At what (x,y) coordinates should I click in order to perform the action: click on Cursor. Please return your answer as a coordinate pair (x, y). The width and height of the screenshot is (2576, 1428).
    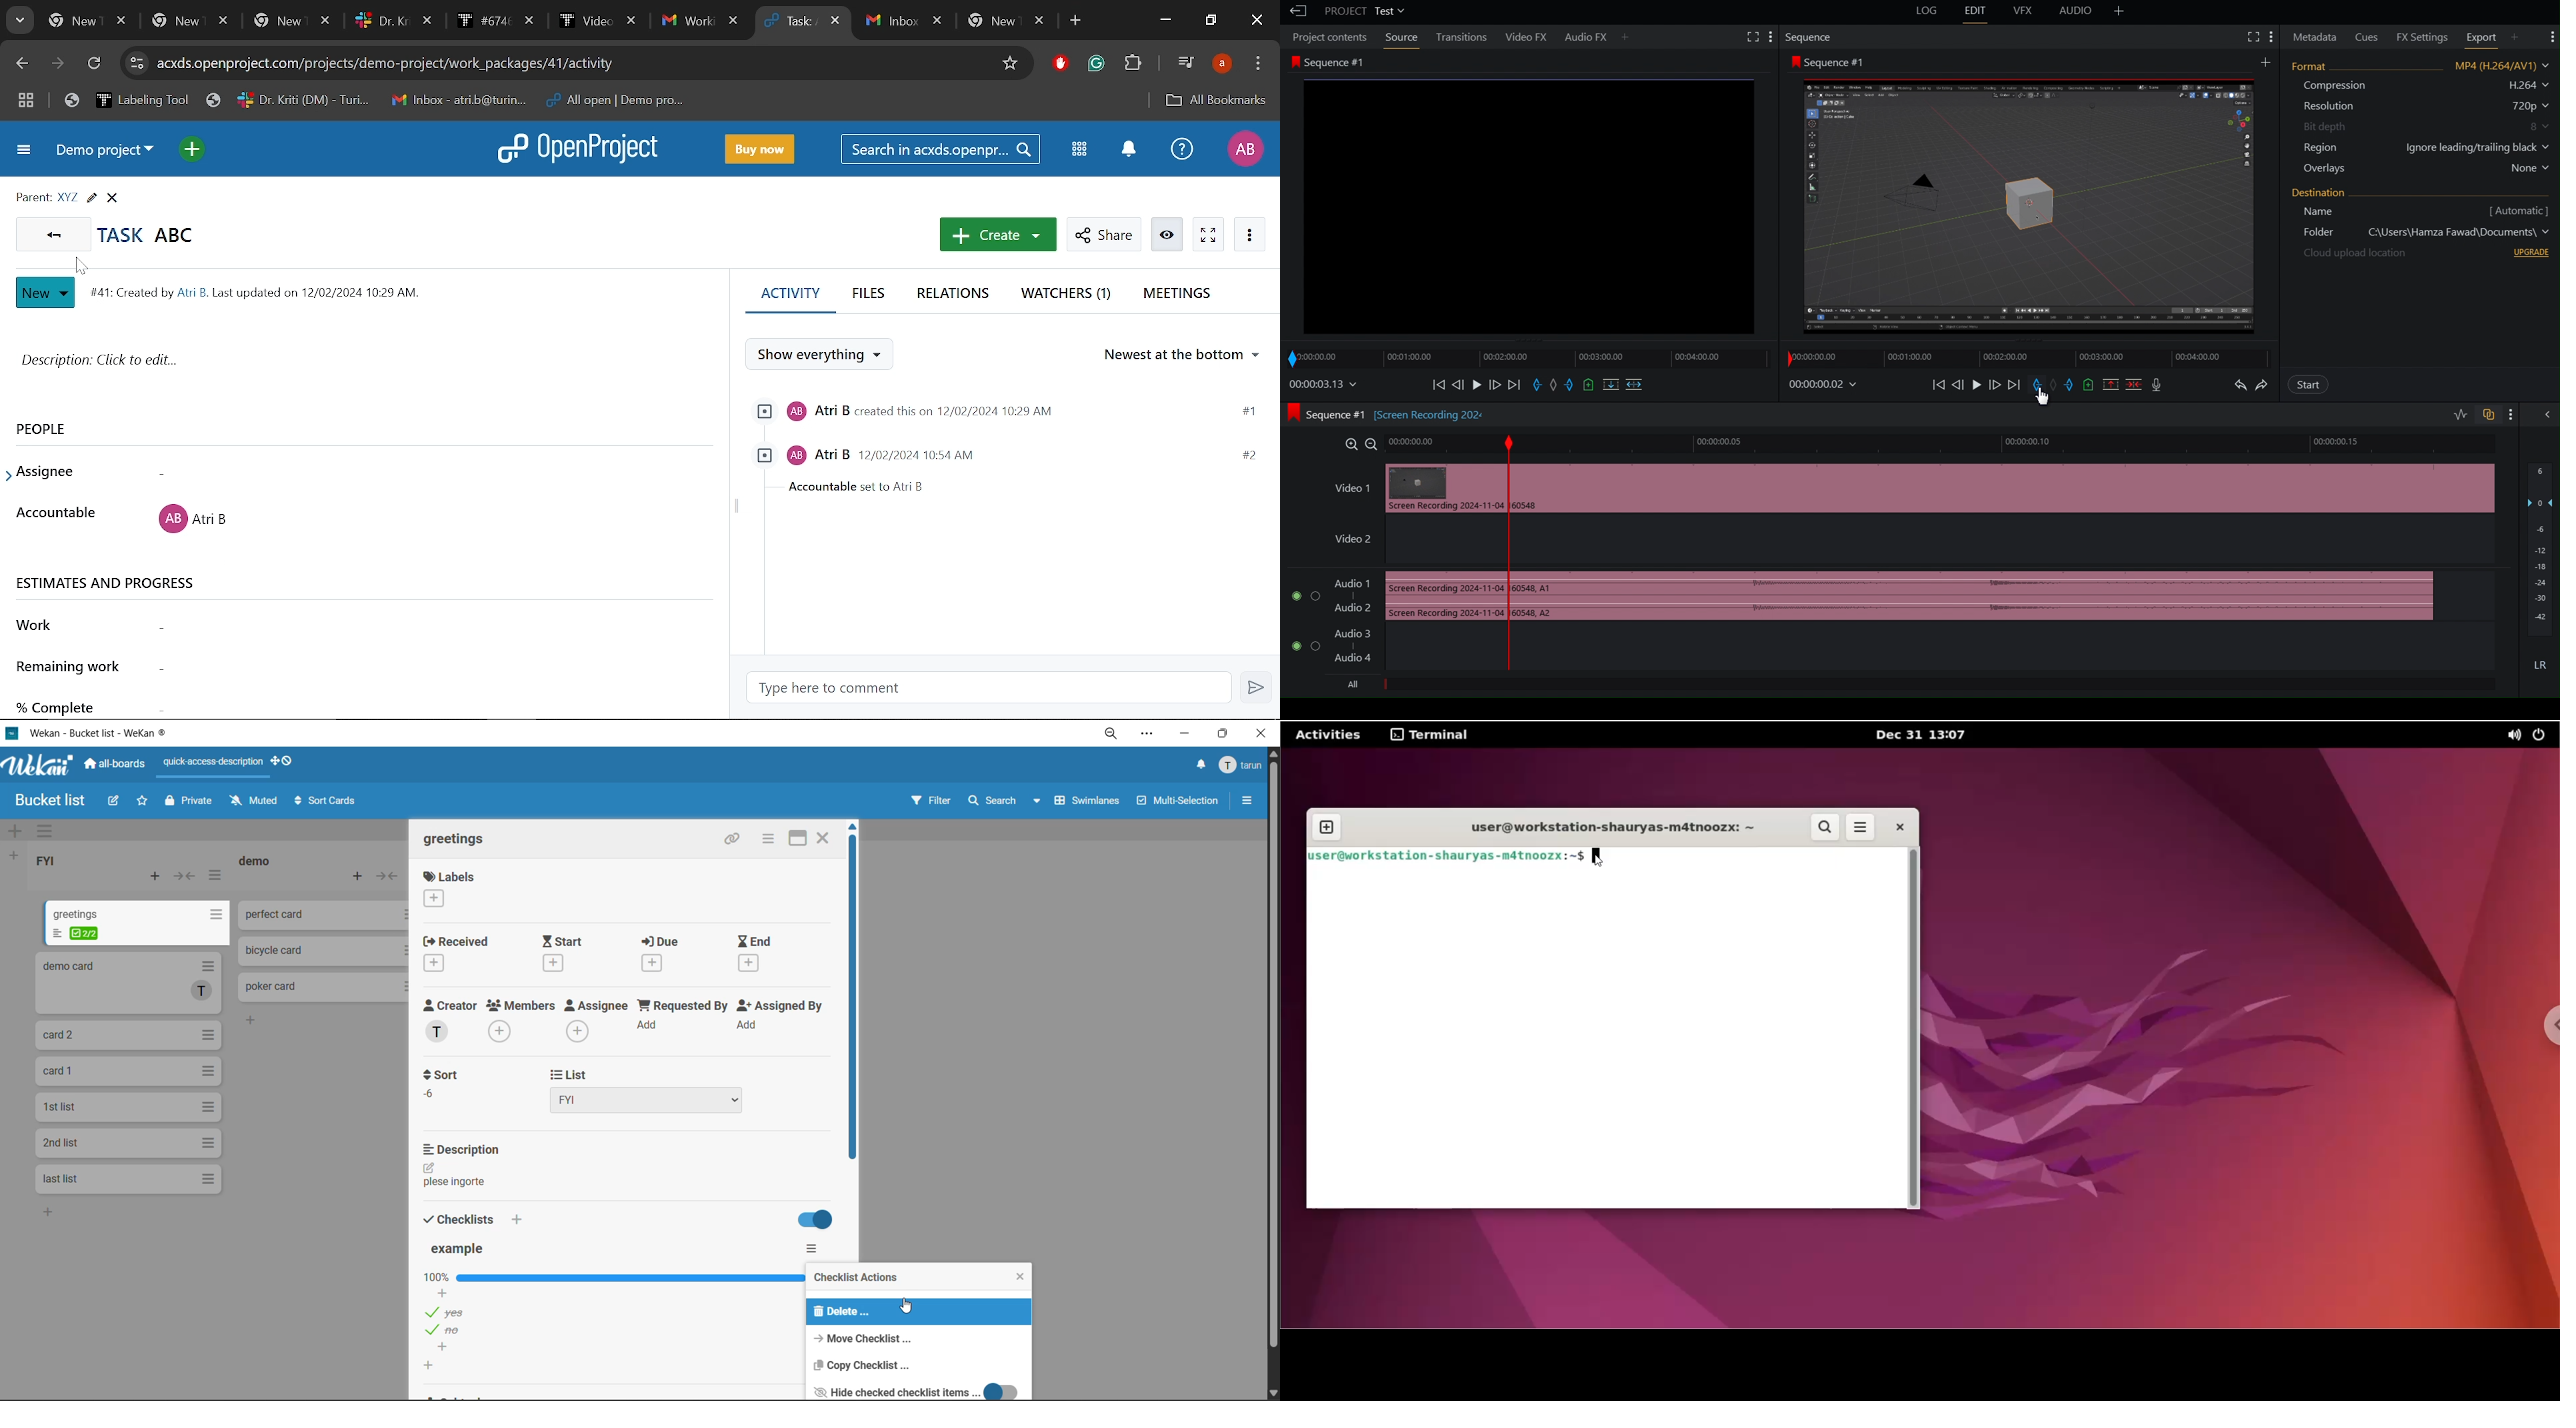
    Looking at the image, I should click on (2040, 398).